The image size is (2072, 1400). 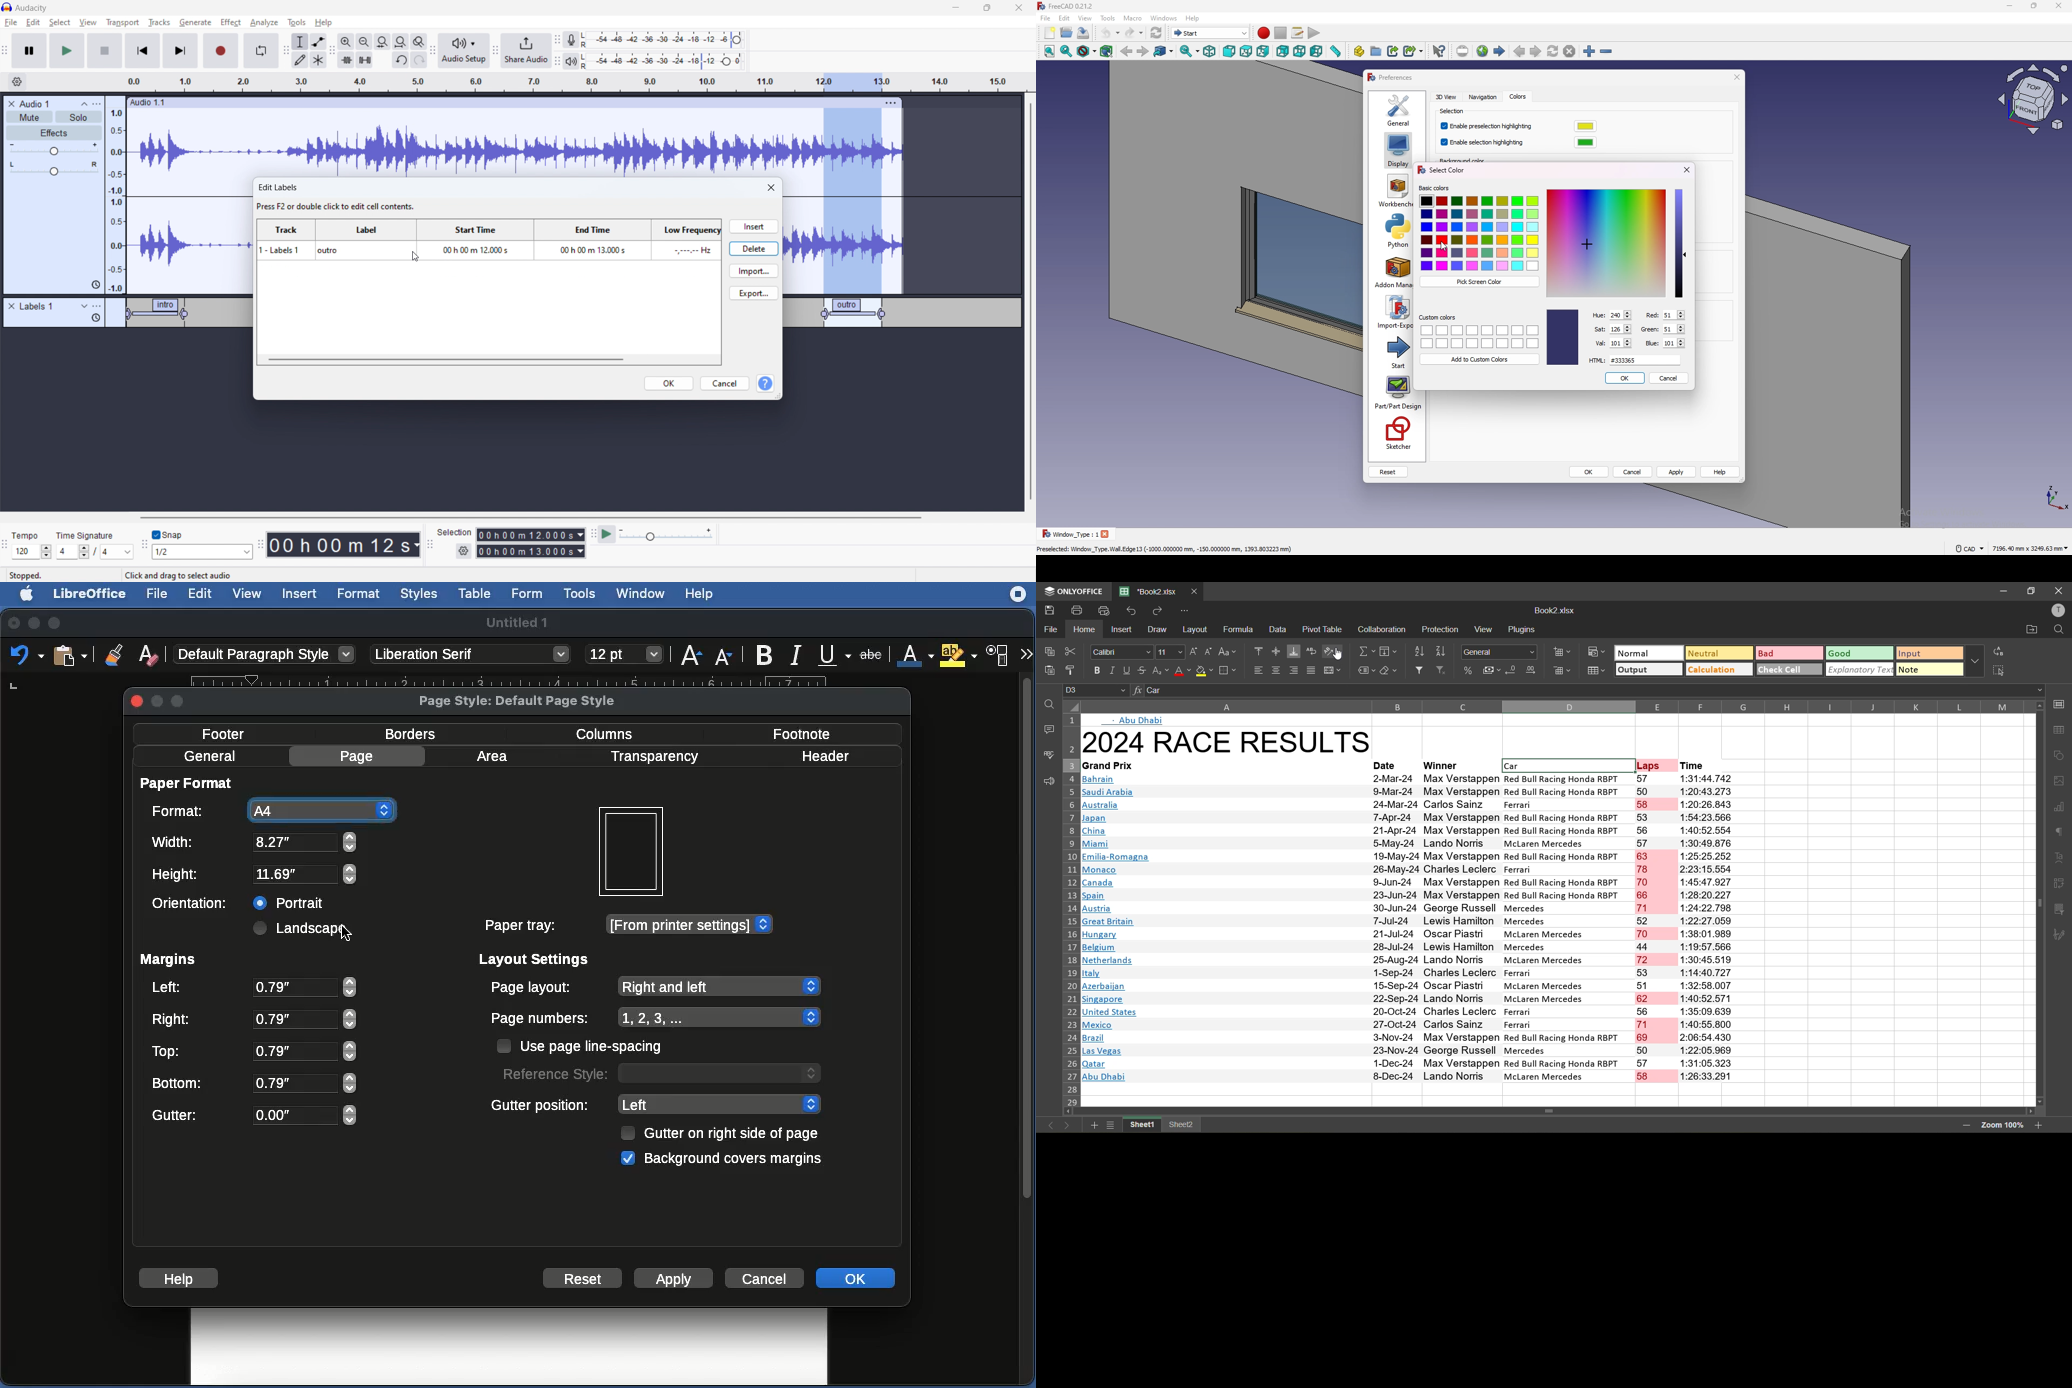 I want to click on left and right channels, so click(x=586, y=41).